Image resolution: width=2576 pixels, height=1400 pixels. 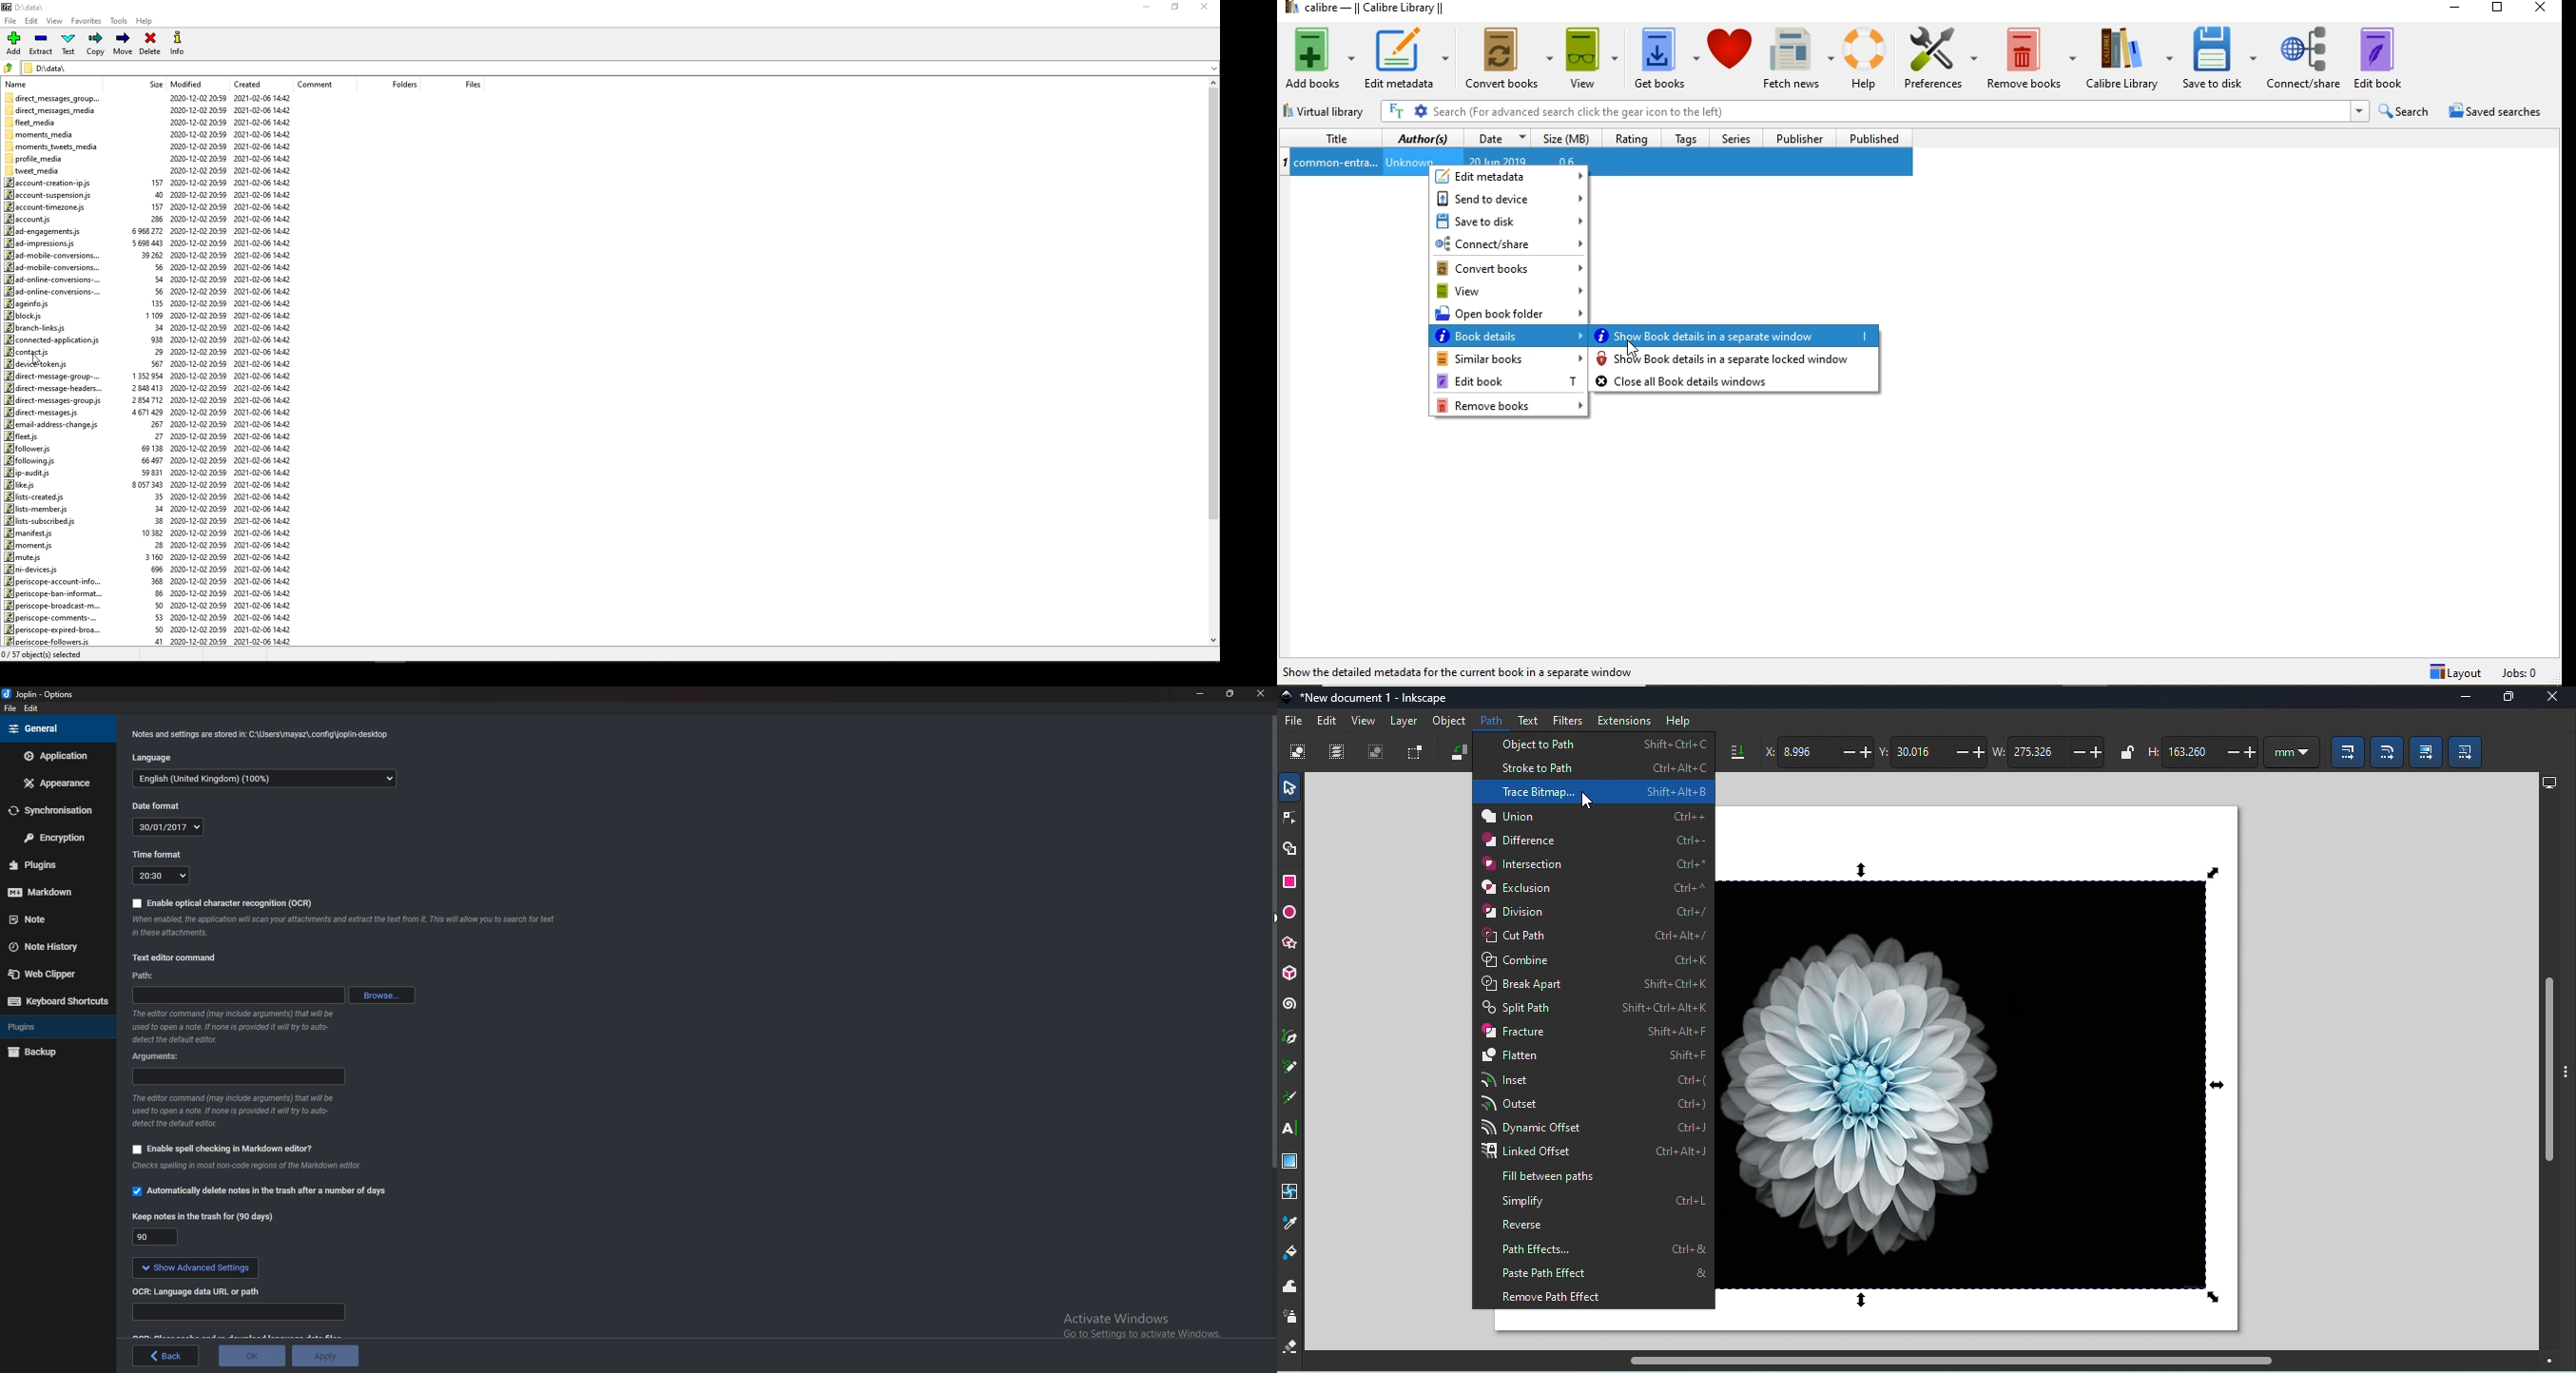 I want to click on Shape builder tool, so click(x=1289, y=850).